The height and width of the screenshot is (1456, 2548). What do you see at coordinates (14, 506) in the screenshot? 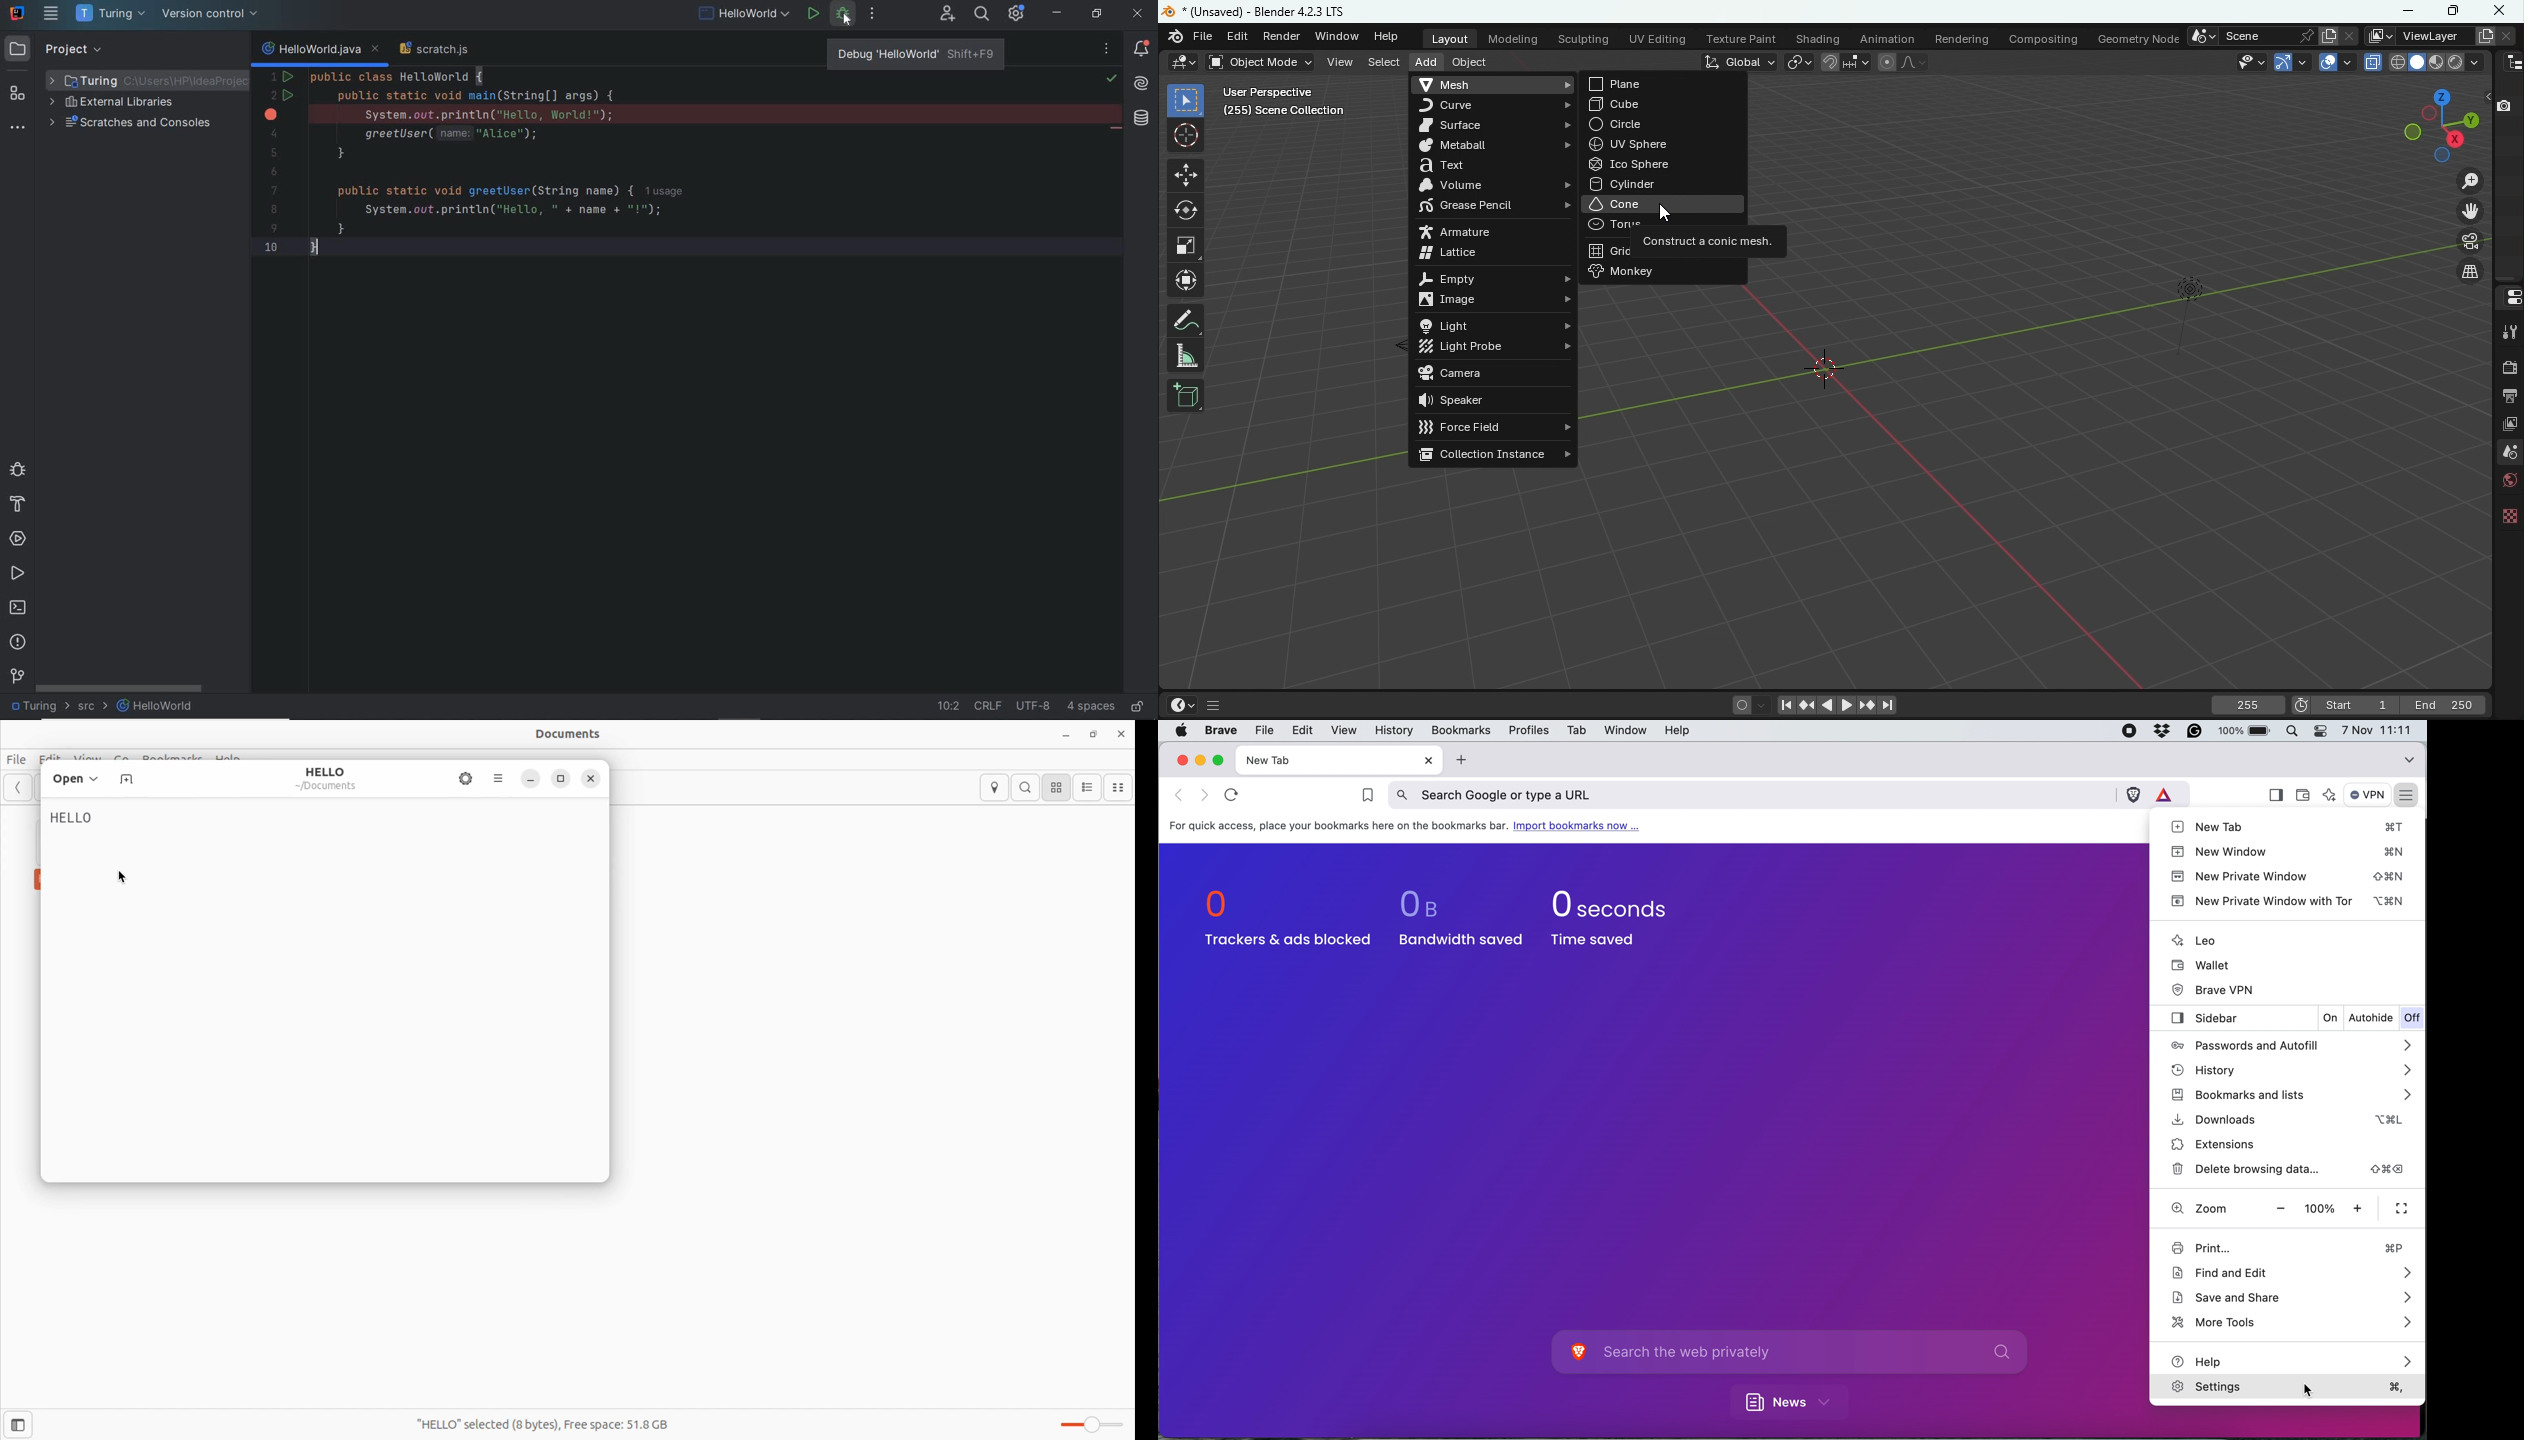
I see `build` at bounding box center [14, 506].